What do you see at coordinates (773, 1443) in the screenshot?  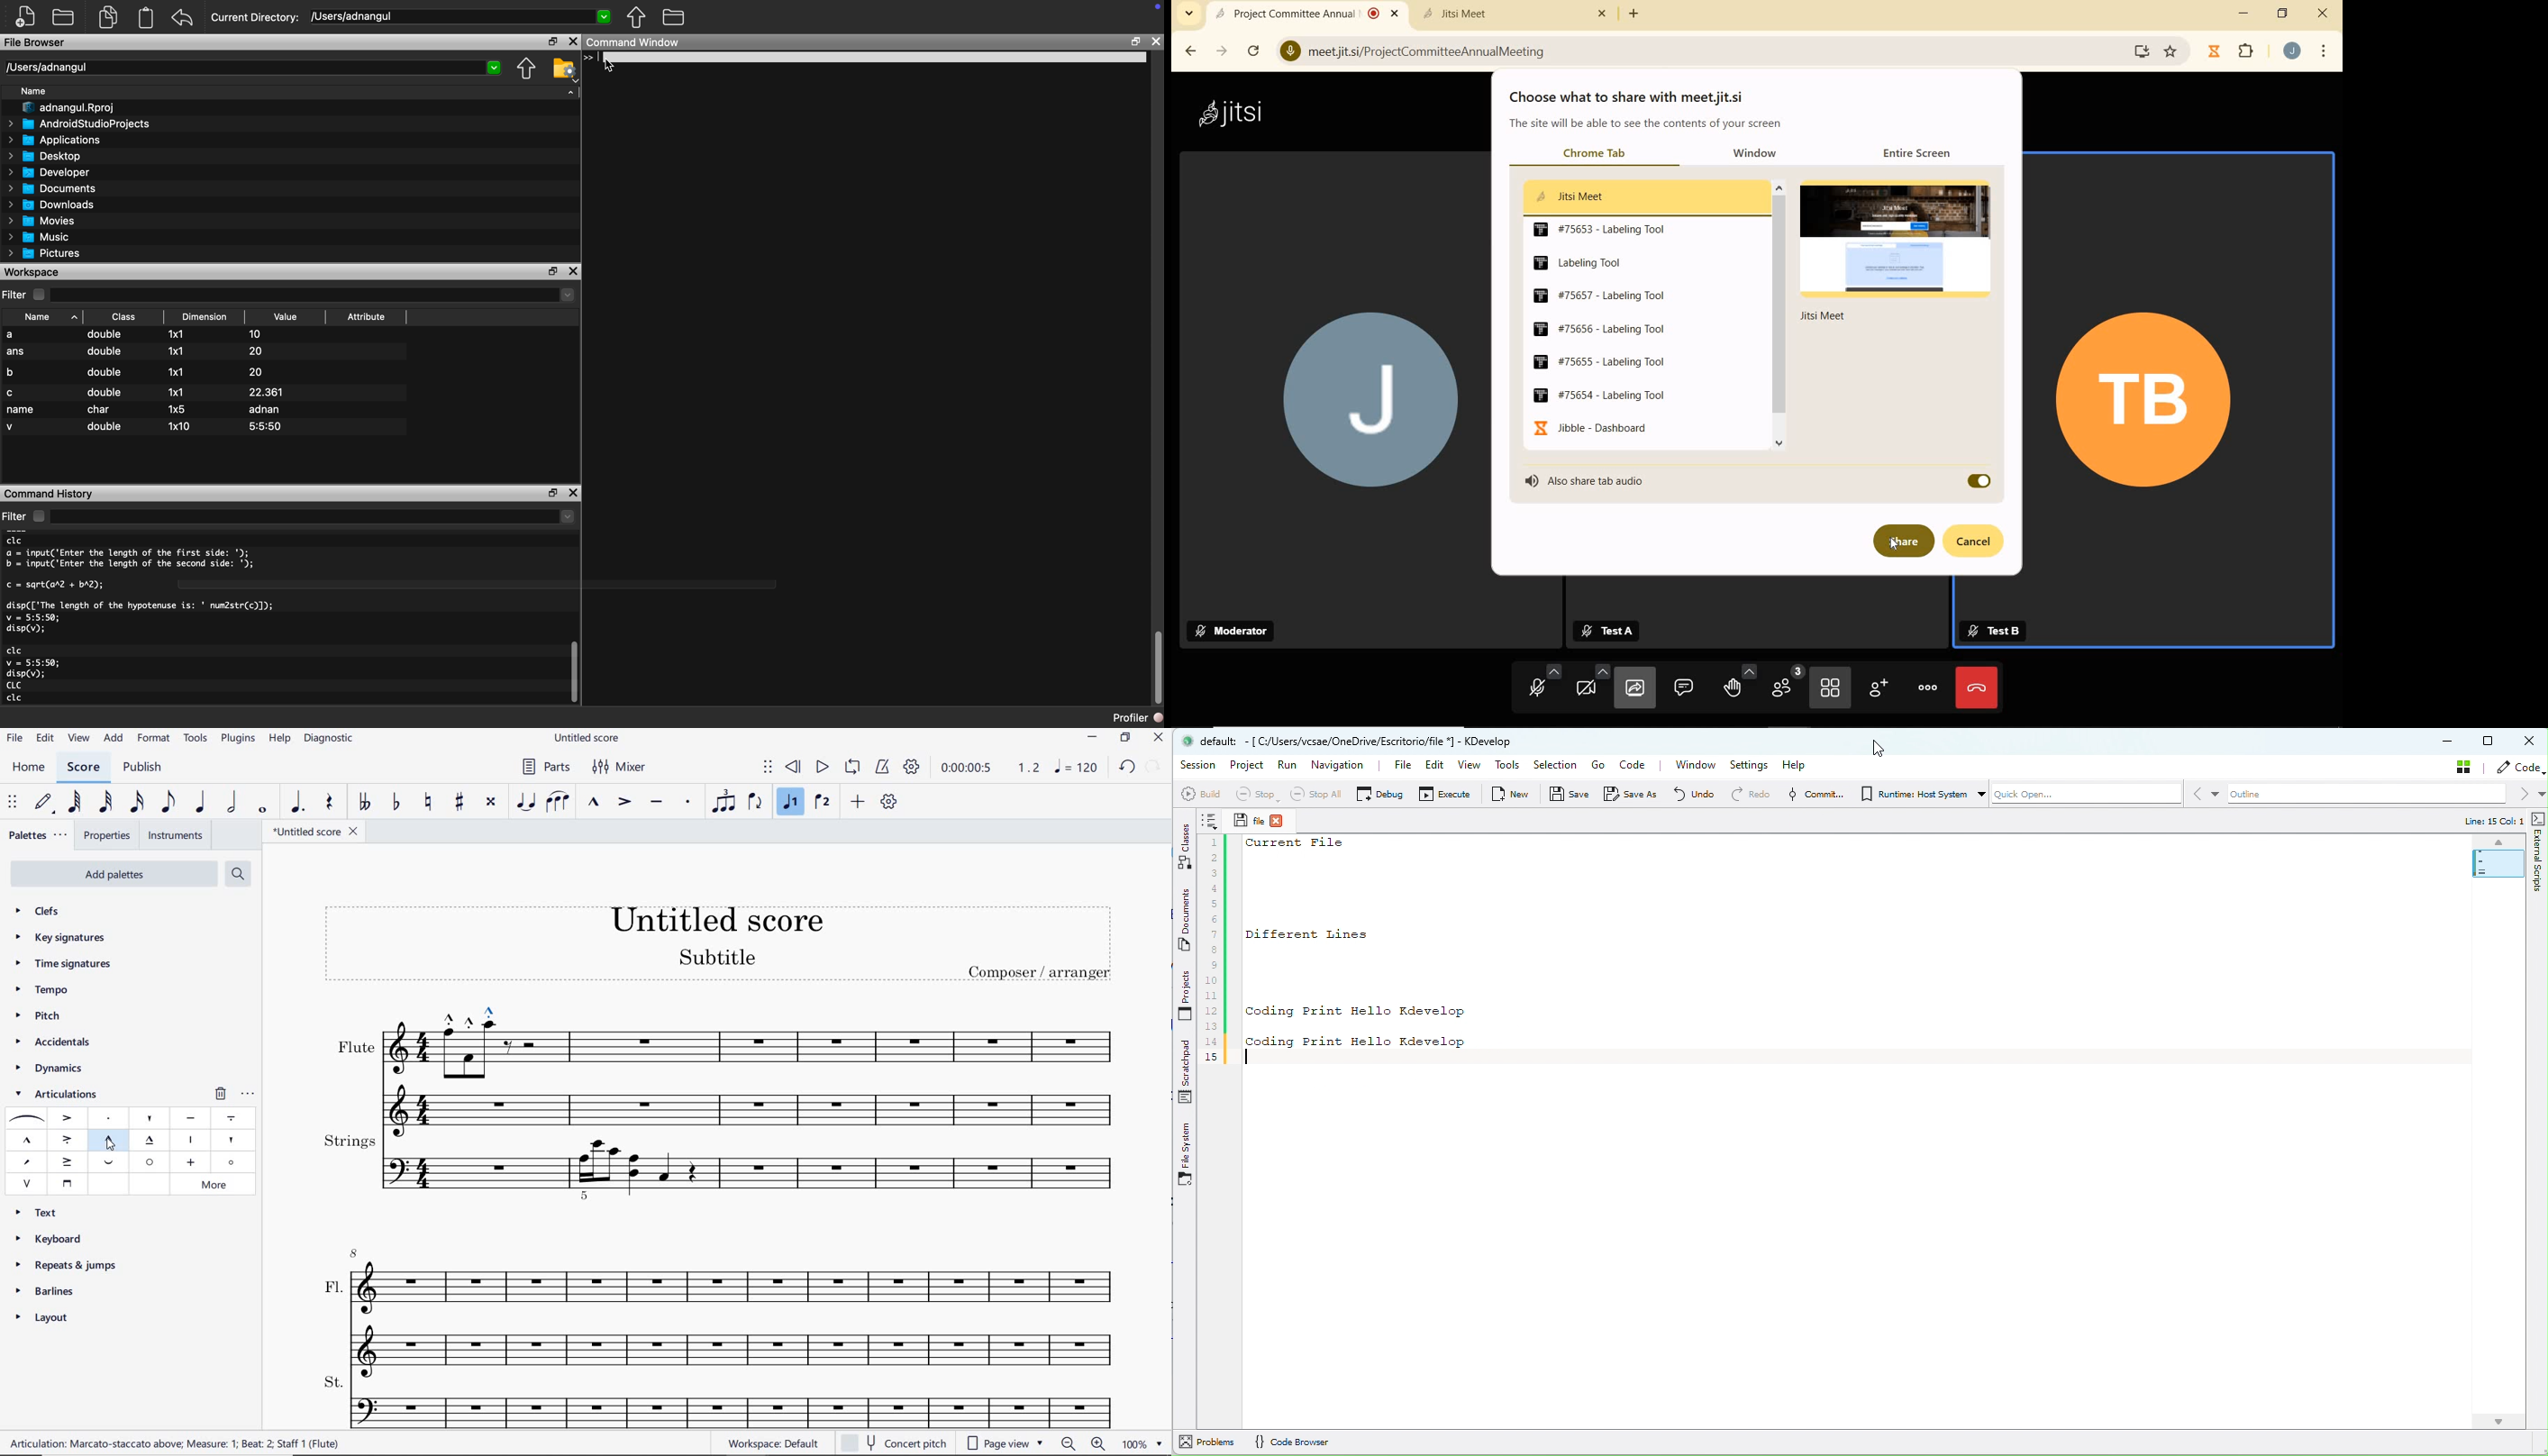 I see `workspace default` at bounding box center [773, 1443].